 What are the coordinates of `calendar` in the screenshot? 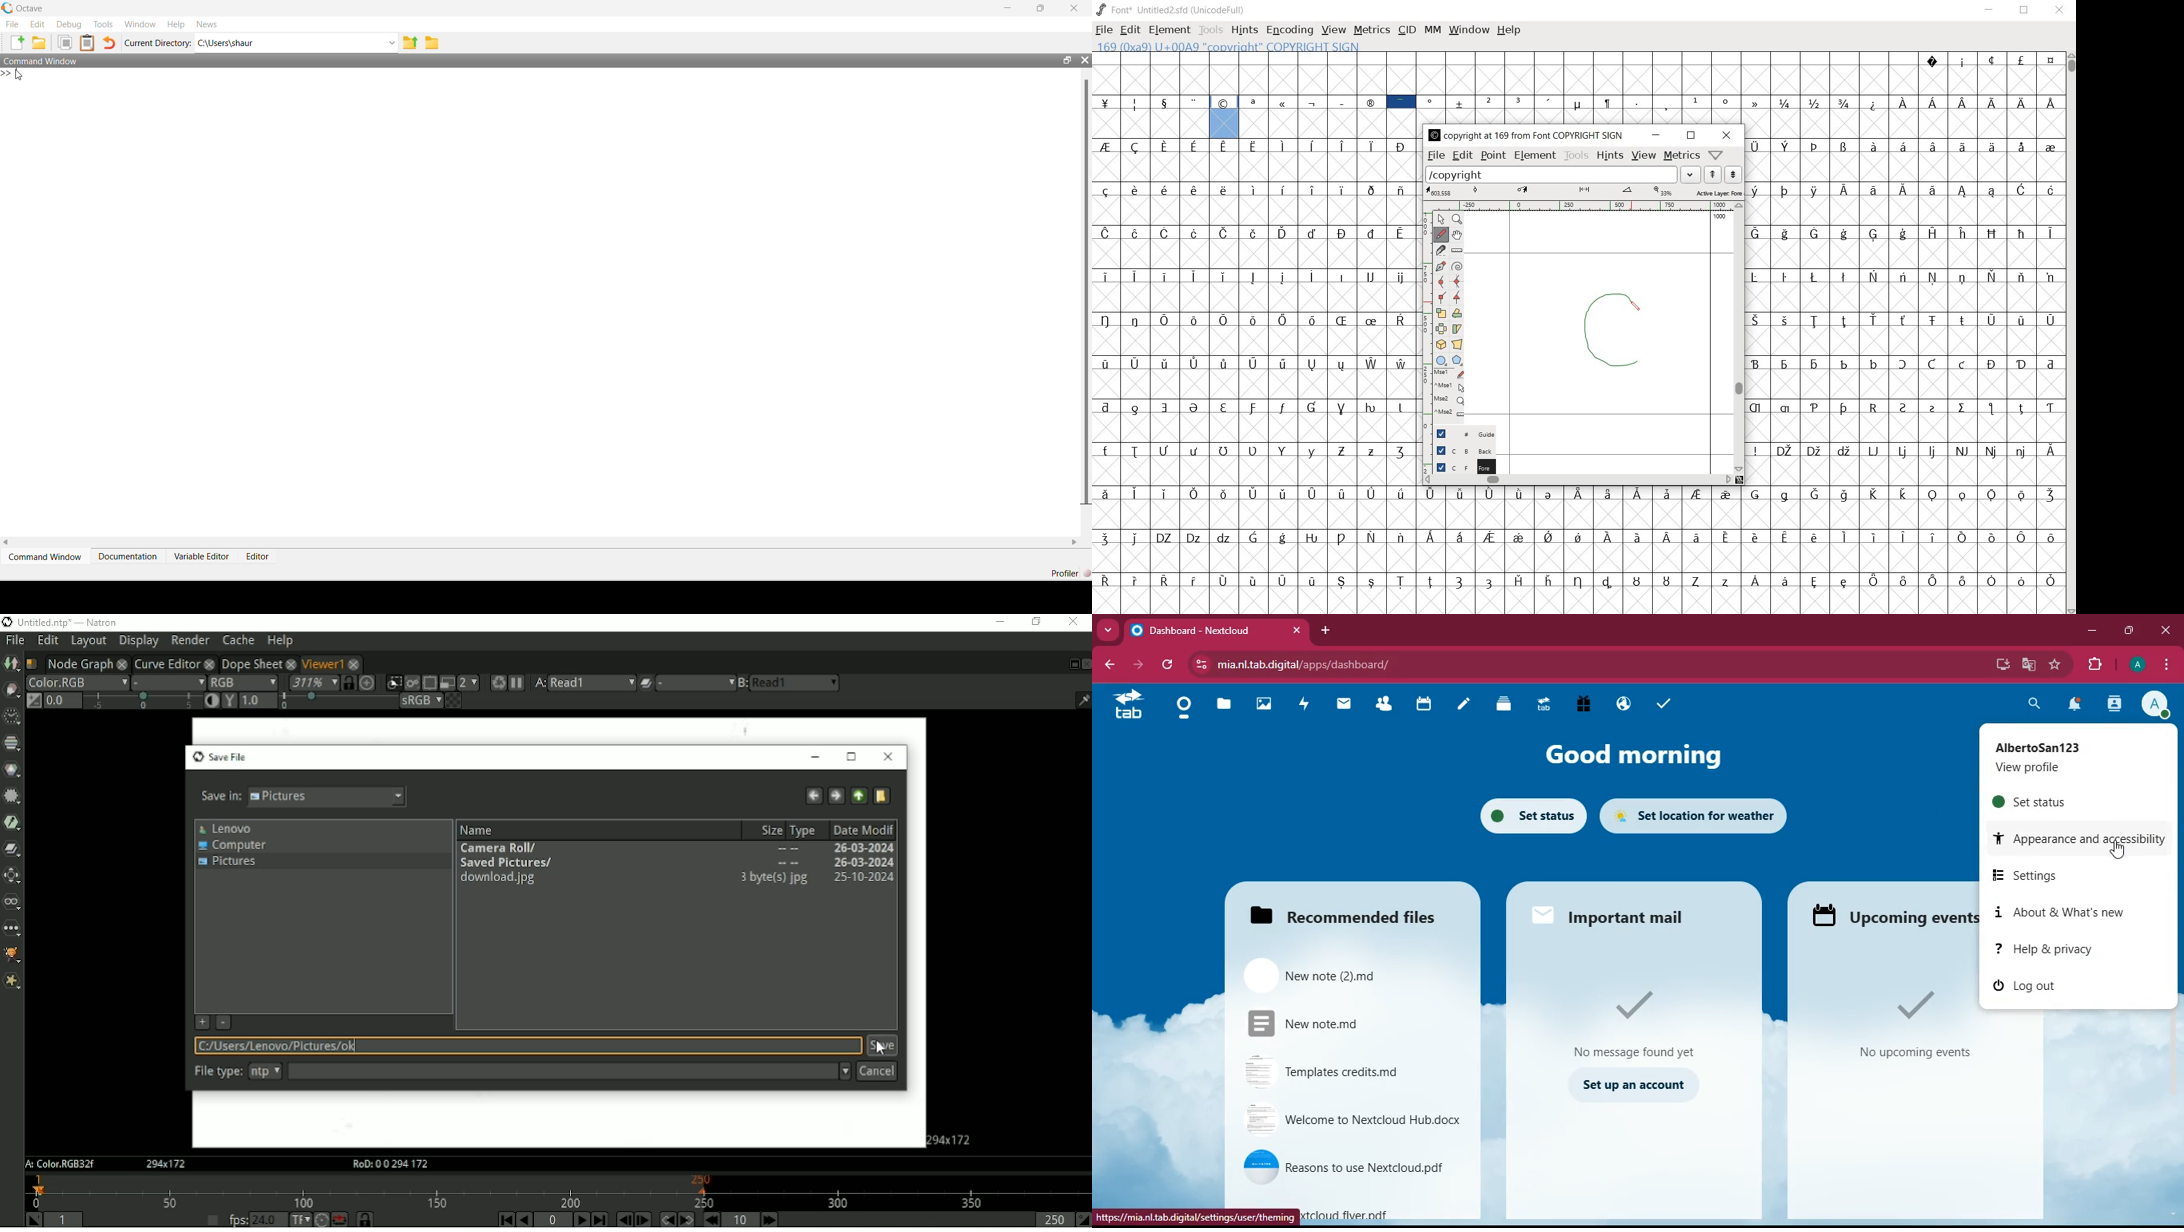 It's located at (1421, 704).